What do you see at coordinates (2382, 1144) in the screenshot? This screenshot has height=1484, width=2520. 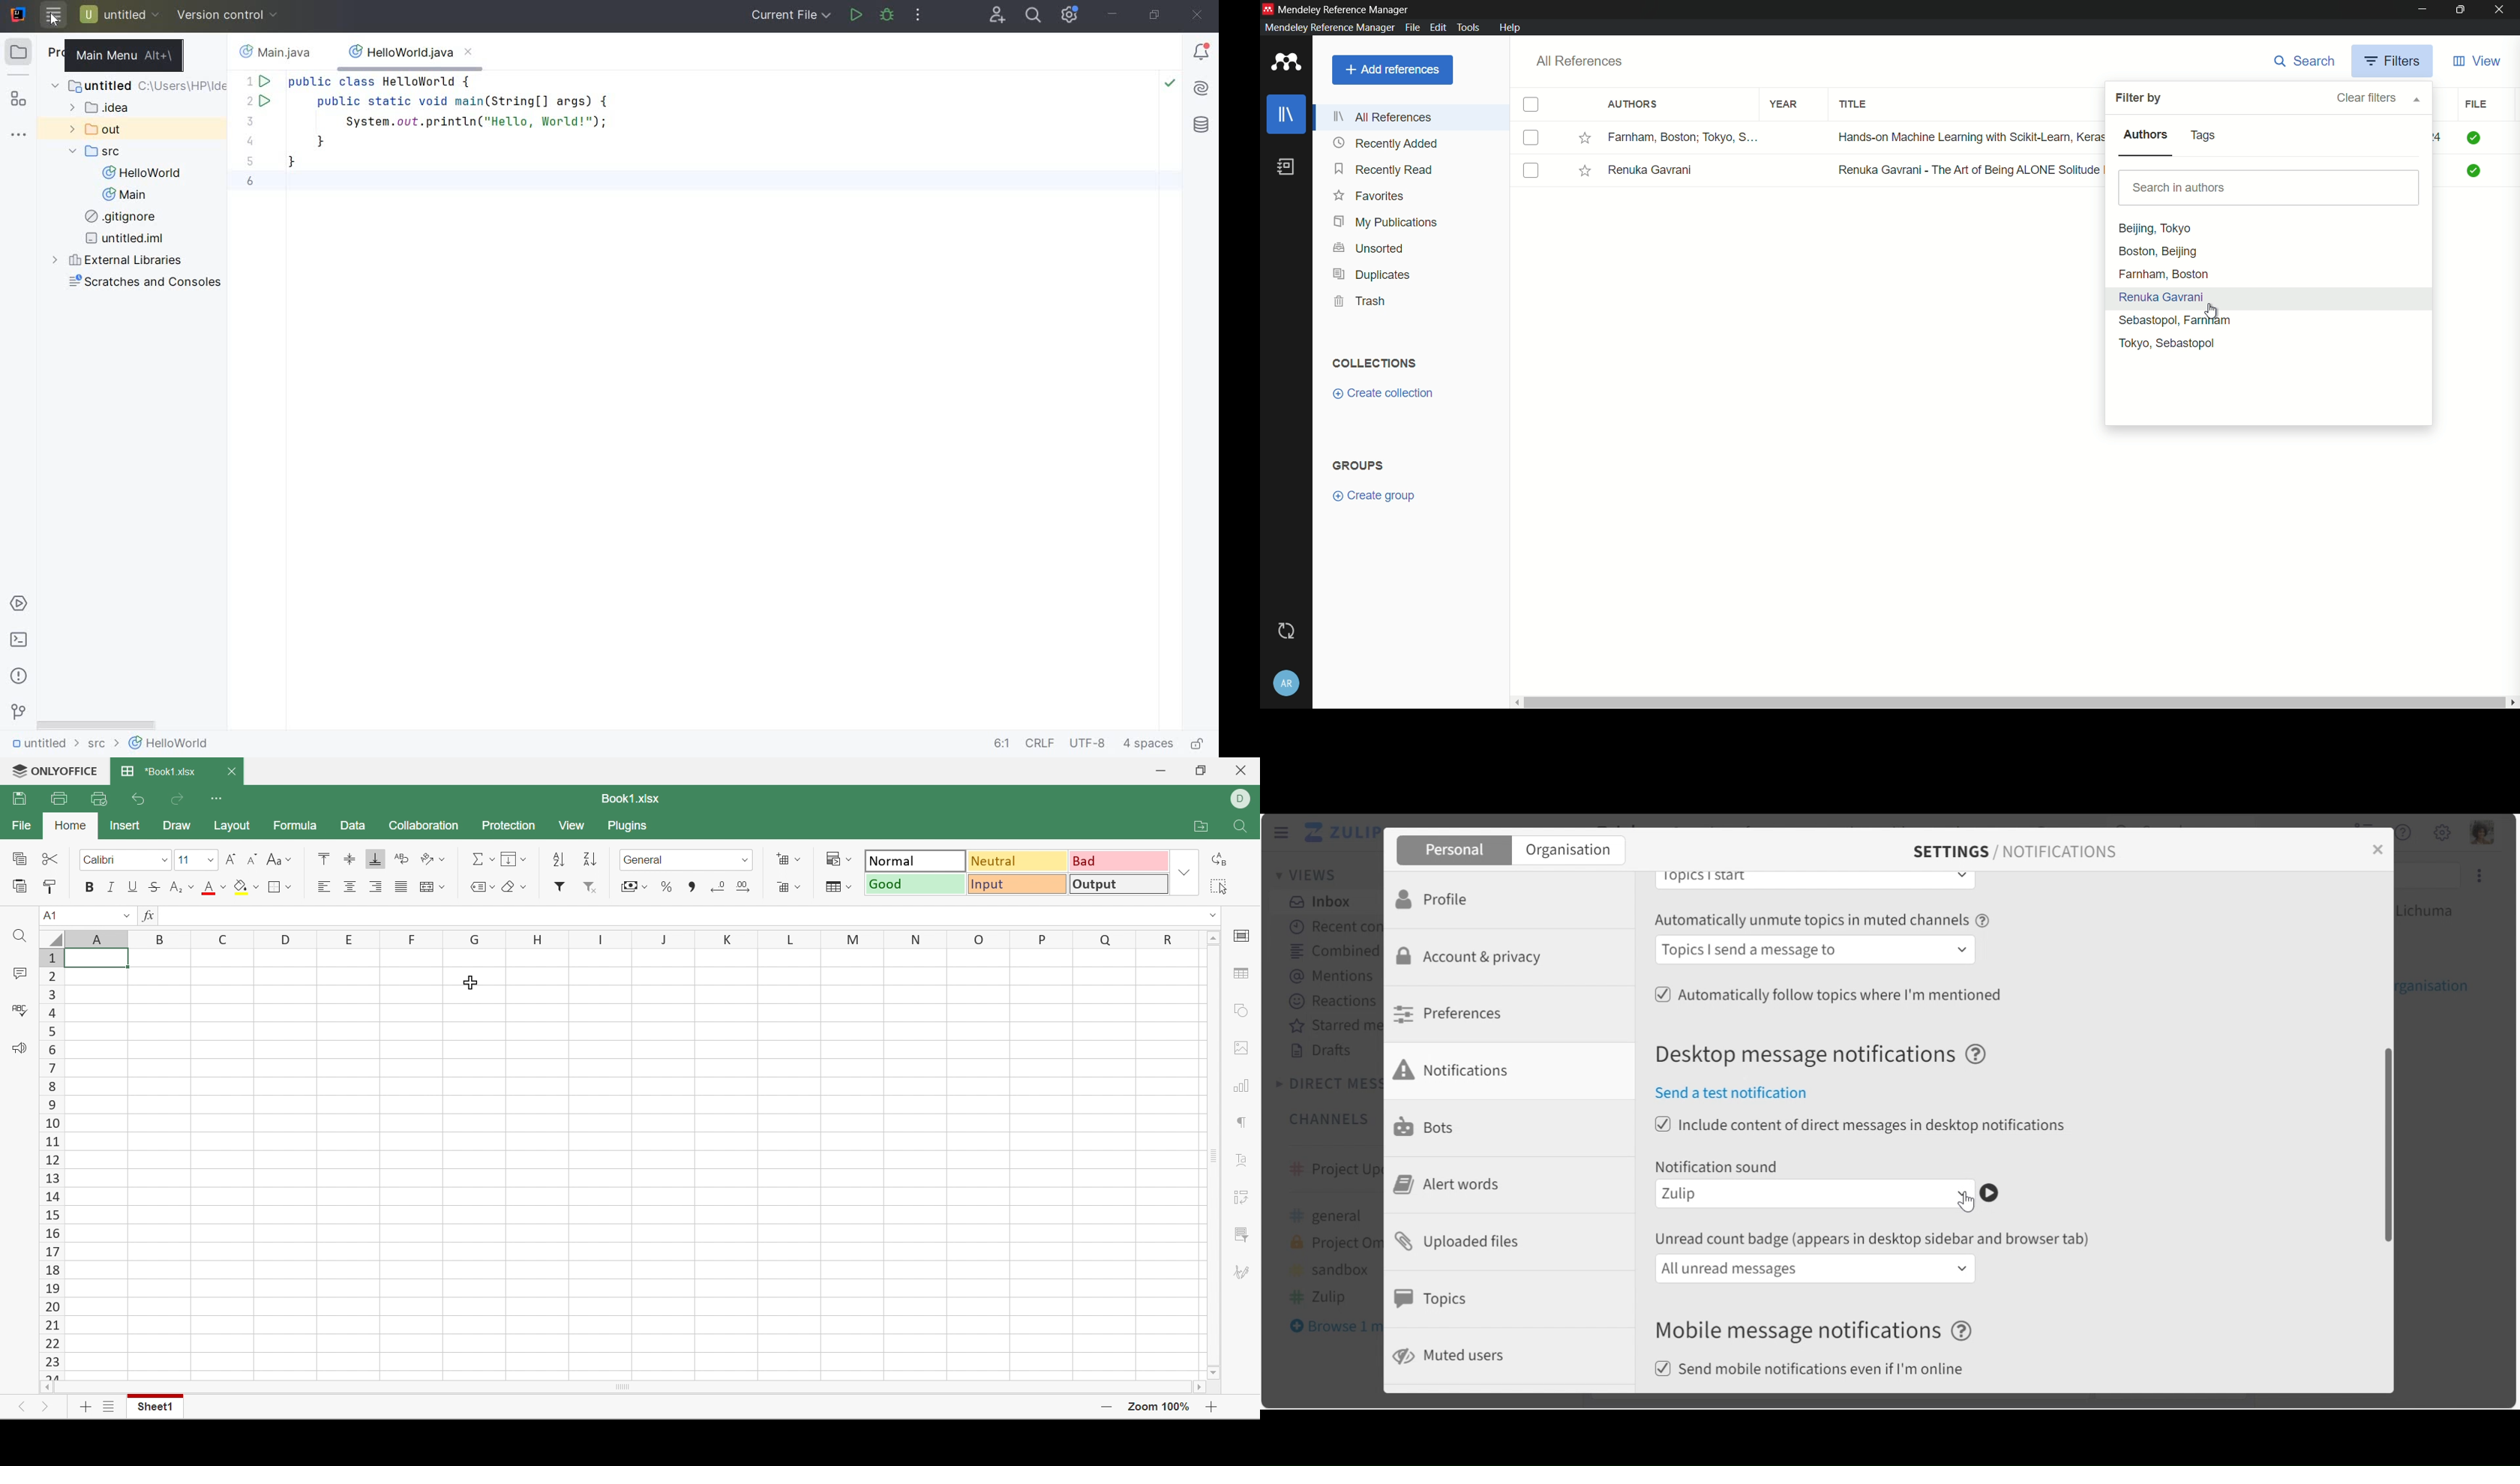 I see `vertical scroll bar` at bounding box center [2382, 1144].